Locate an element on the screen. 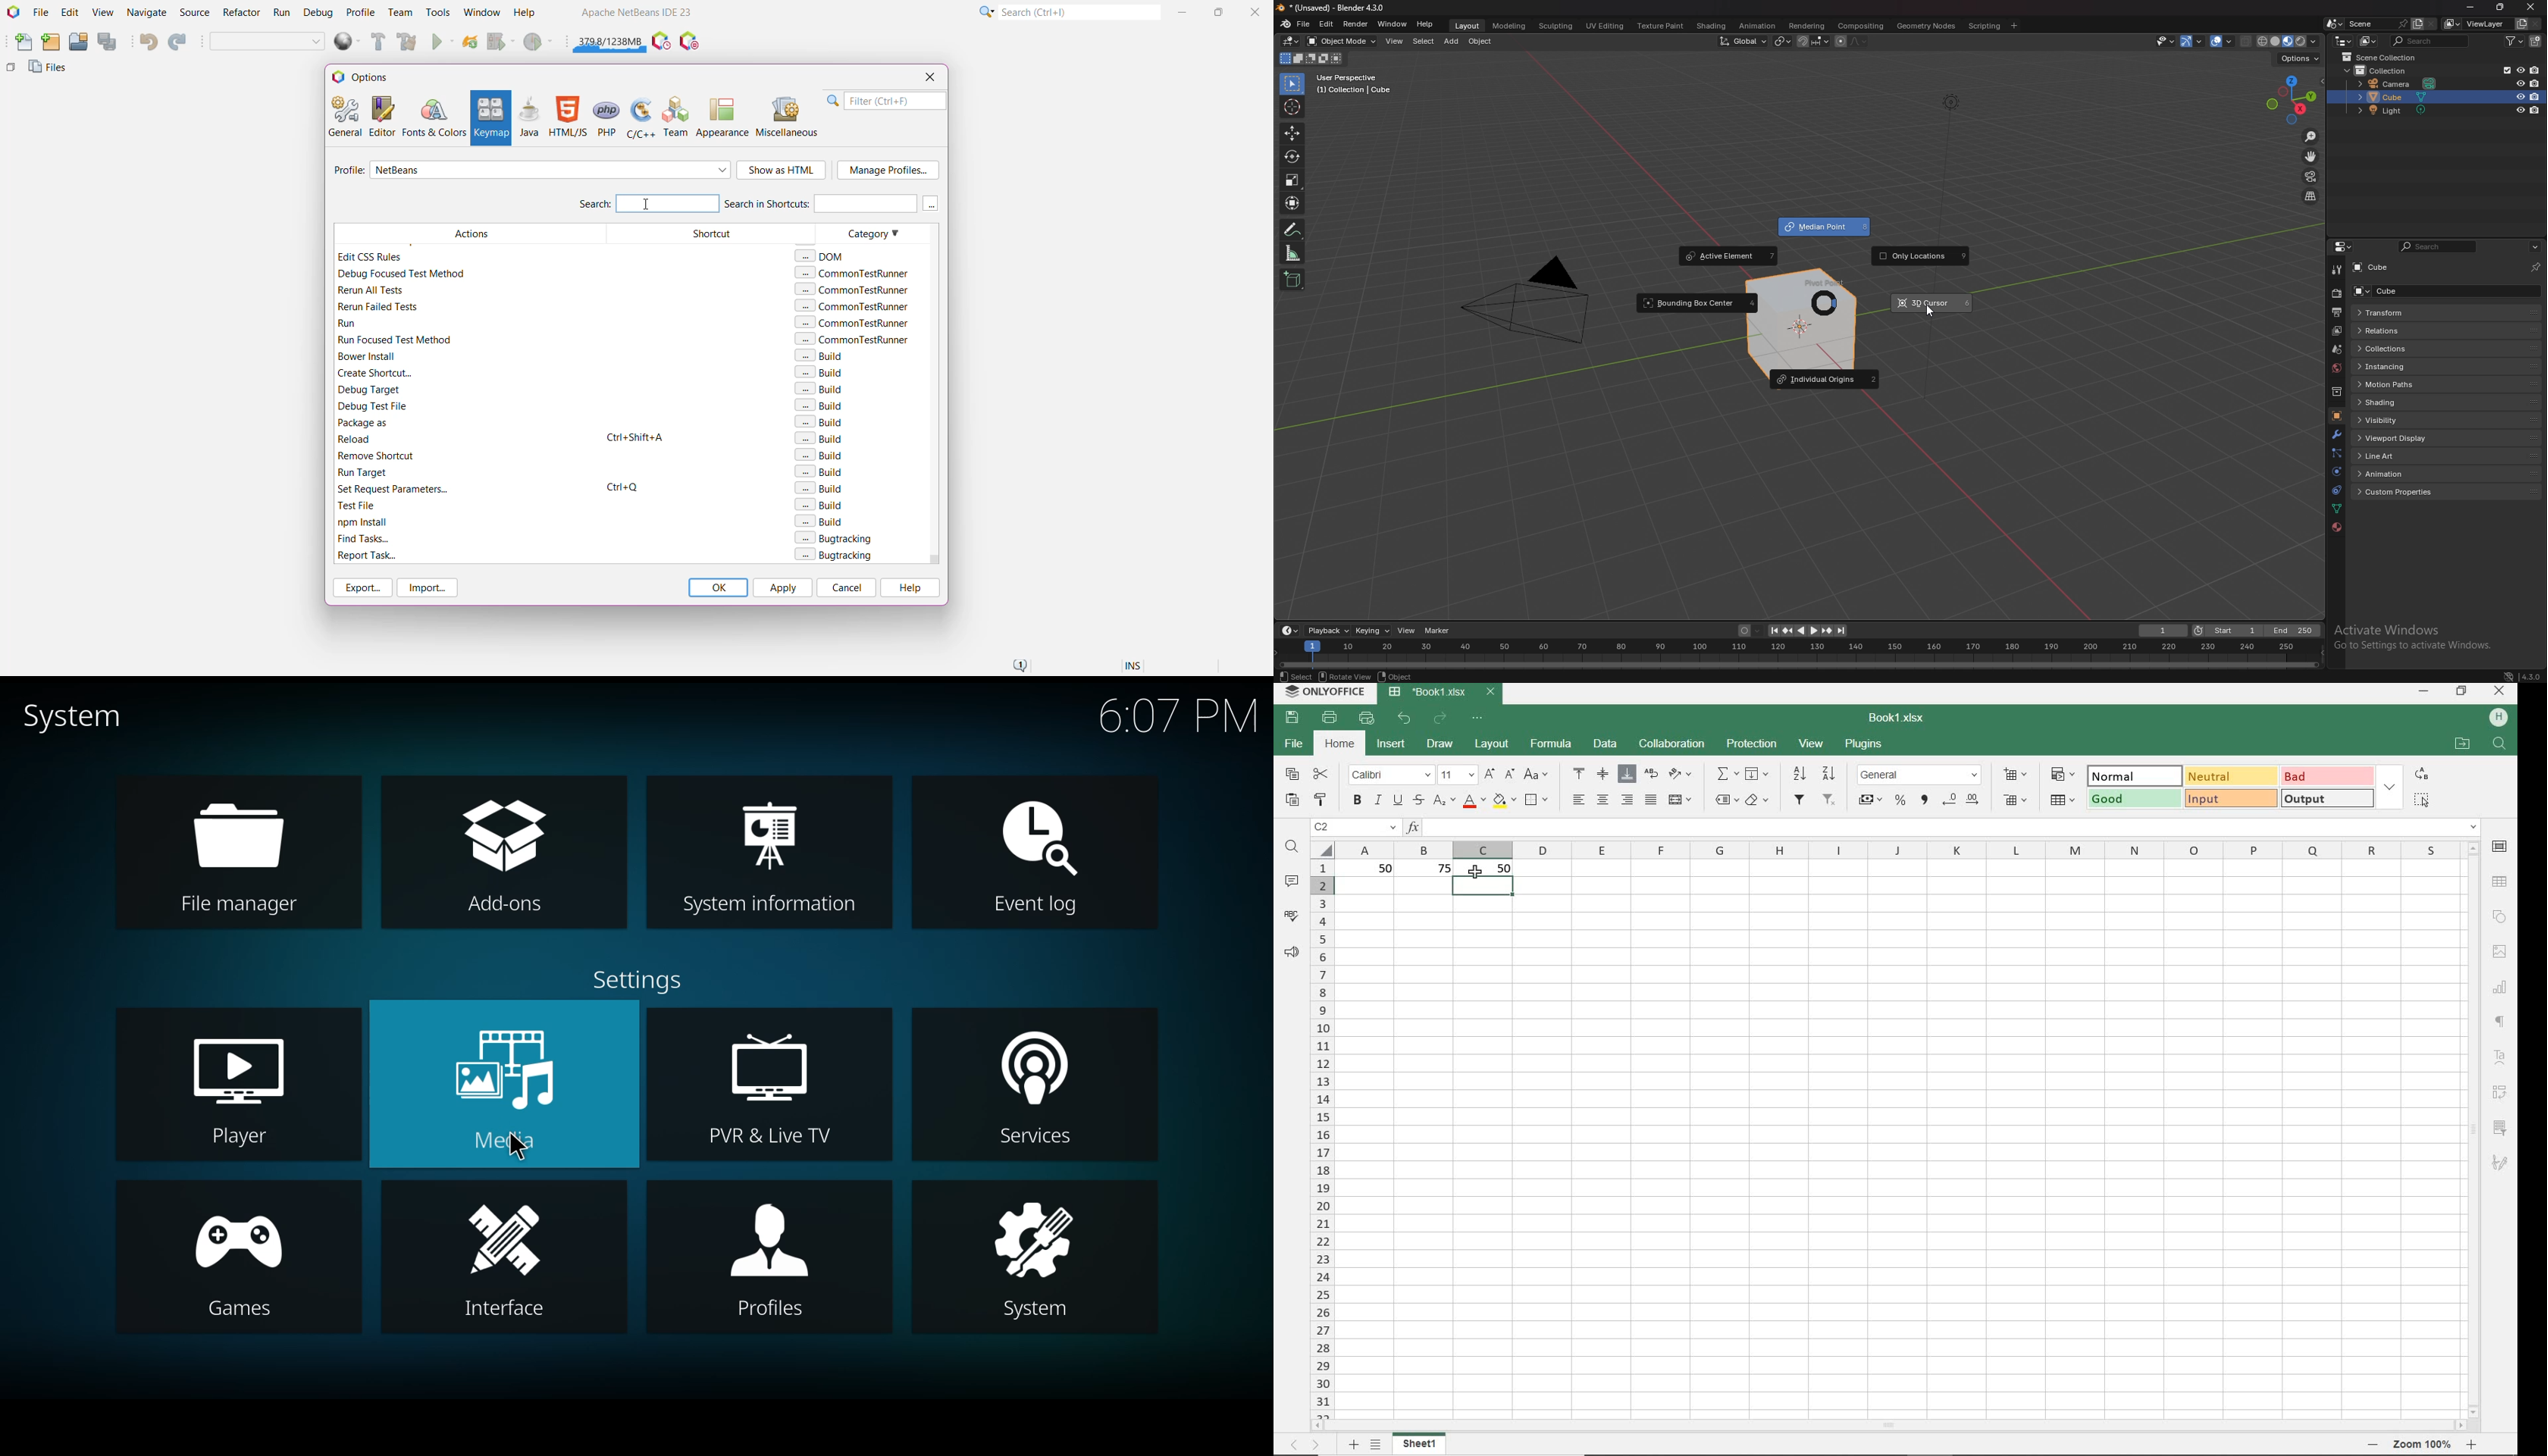  disable in renders is located at coordinates (2536, 110).